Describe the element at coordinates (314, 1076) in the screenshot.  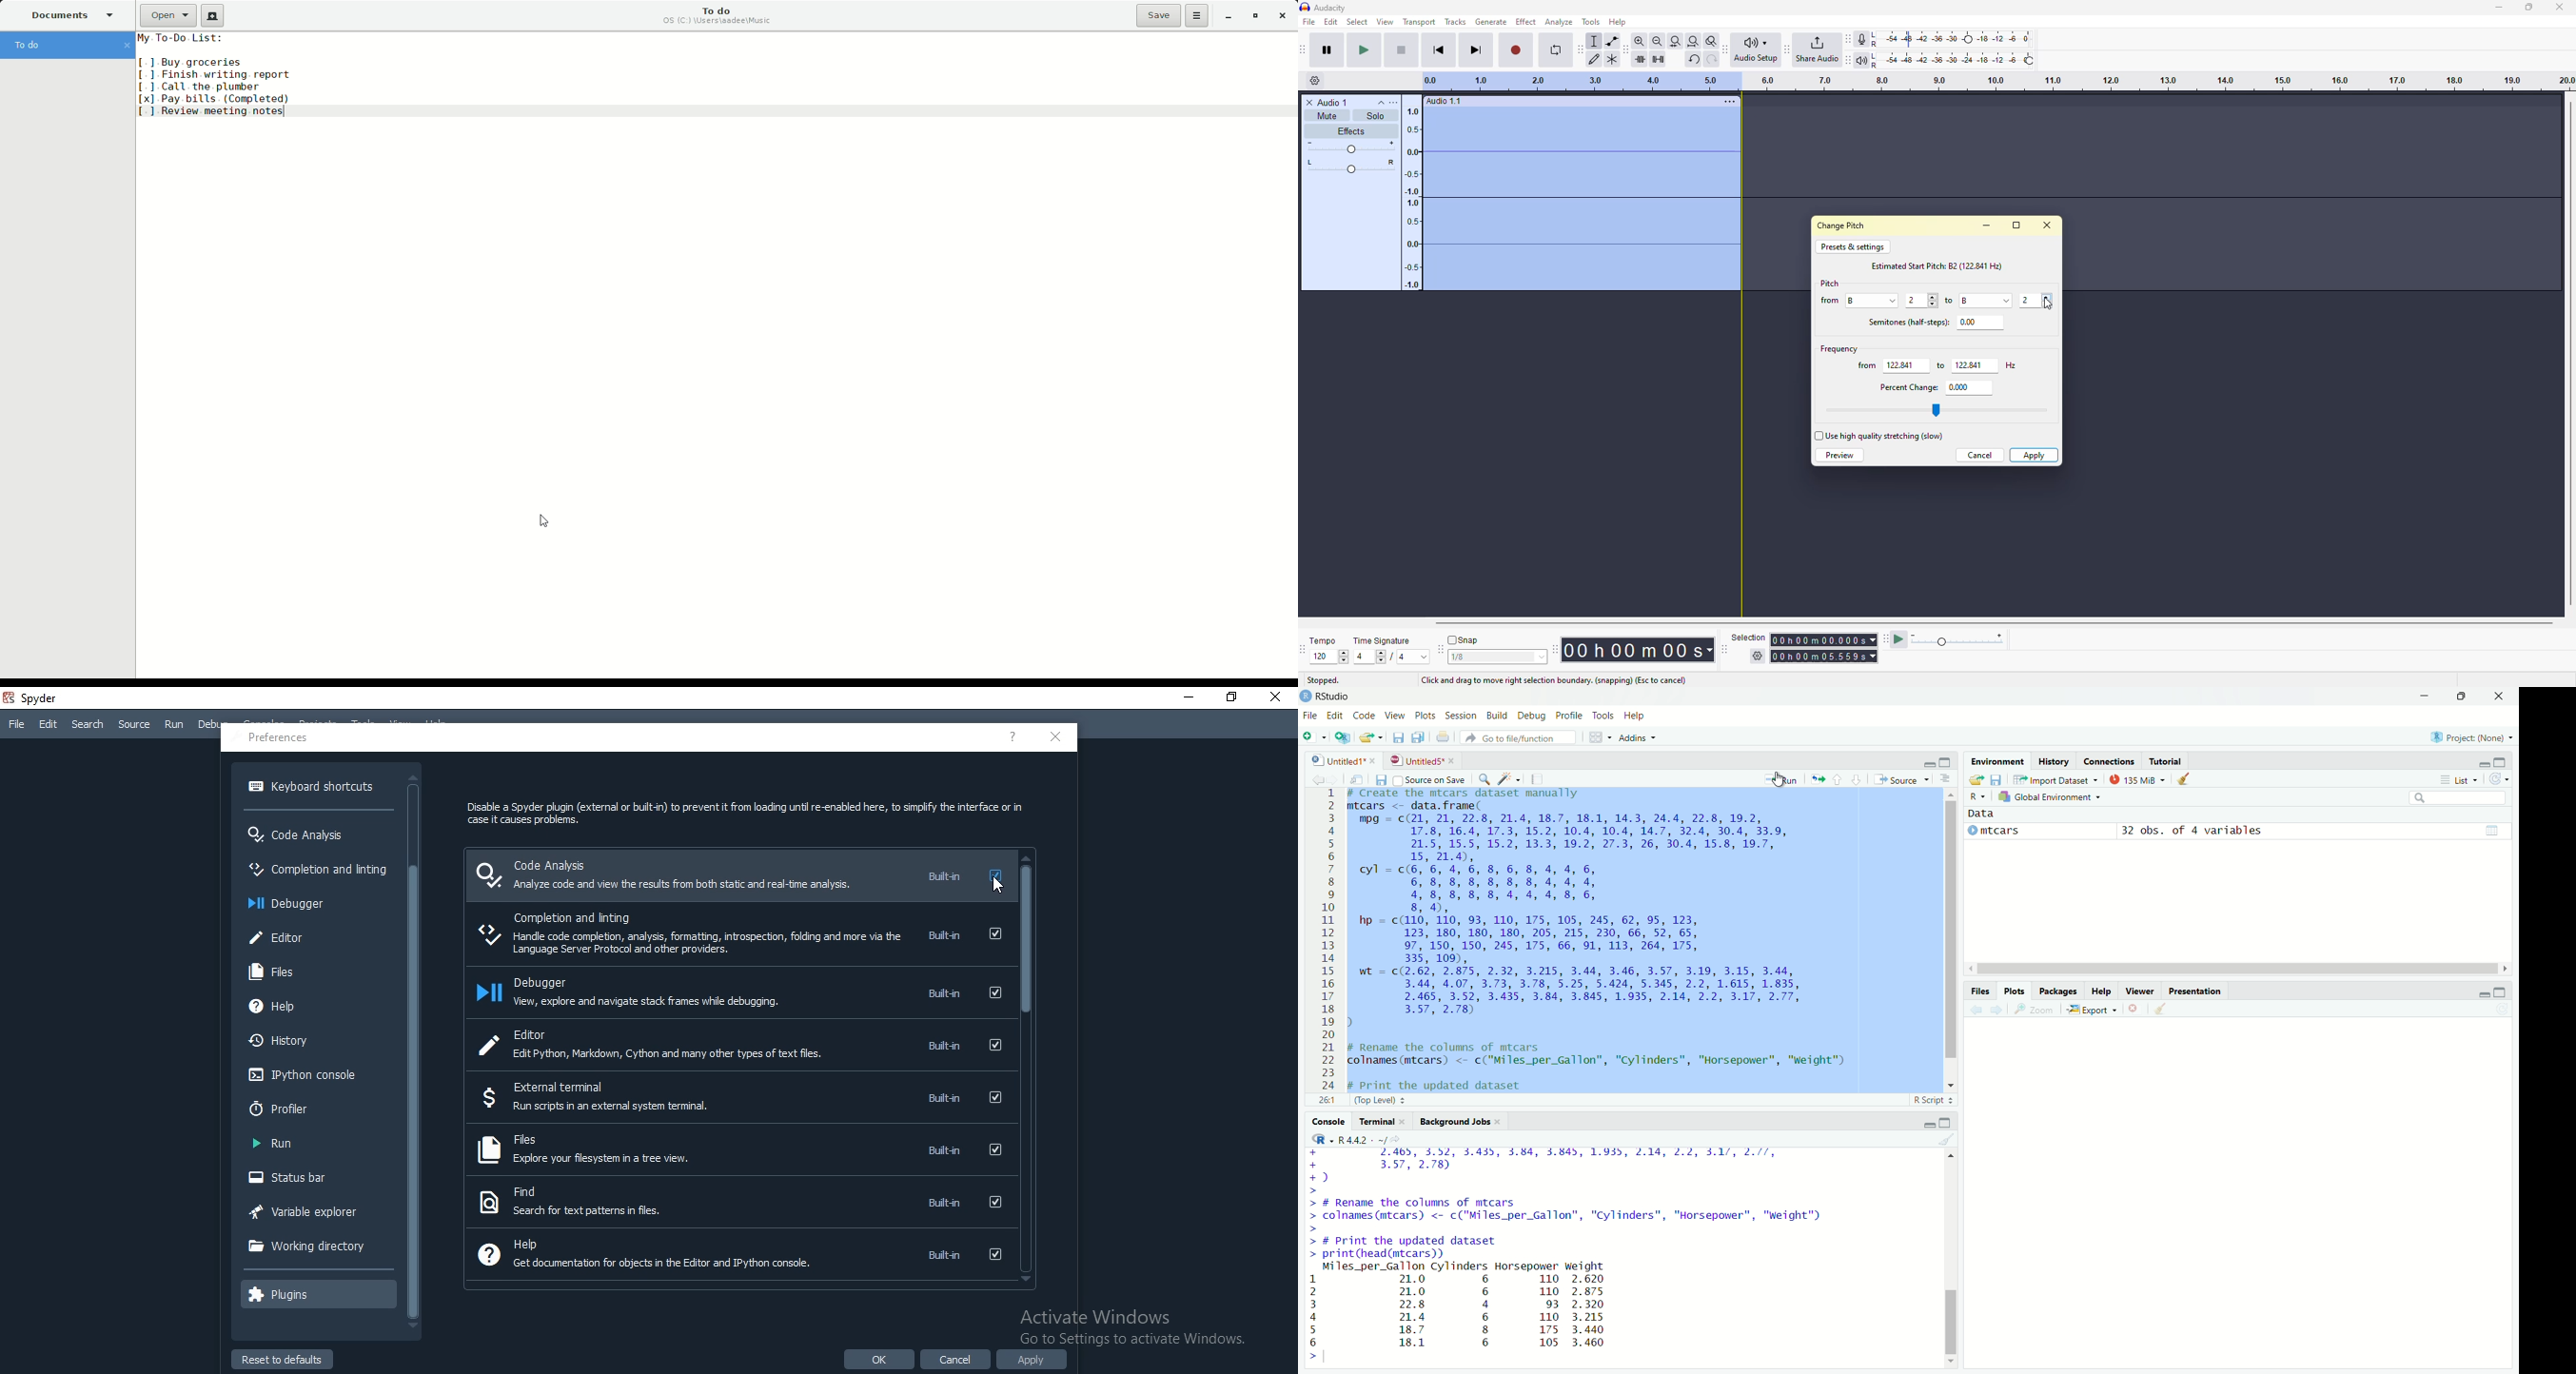
I see `Ipython console` at that location.